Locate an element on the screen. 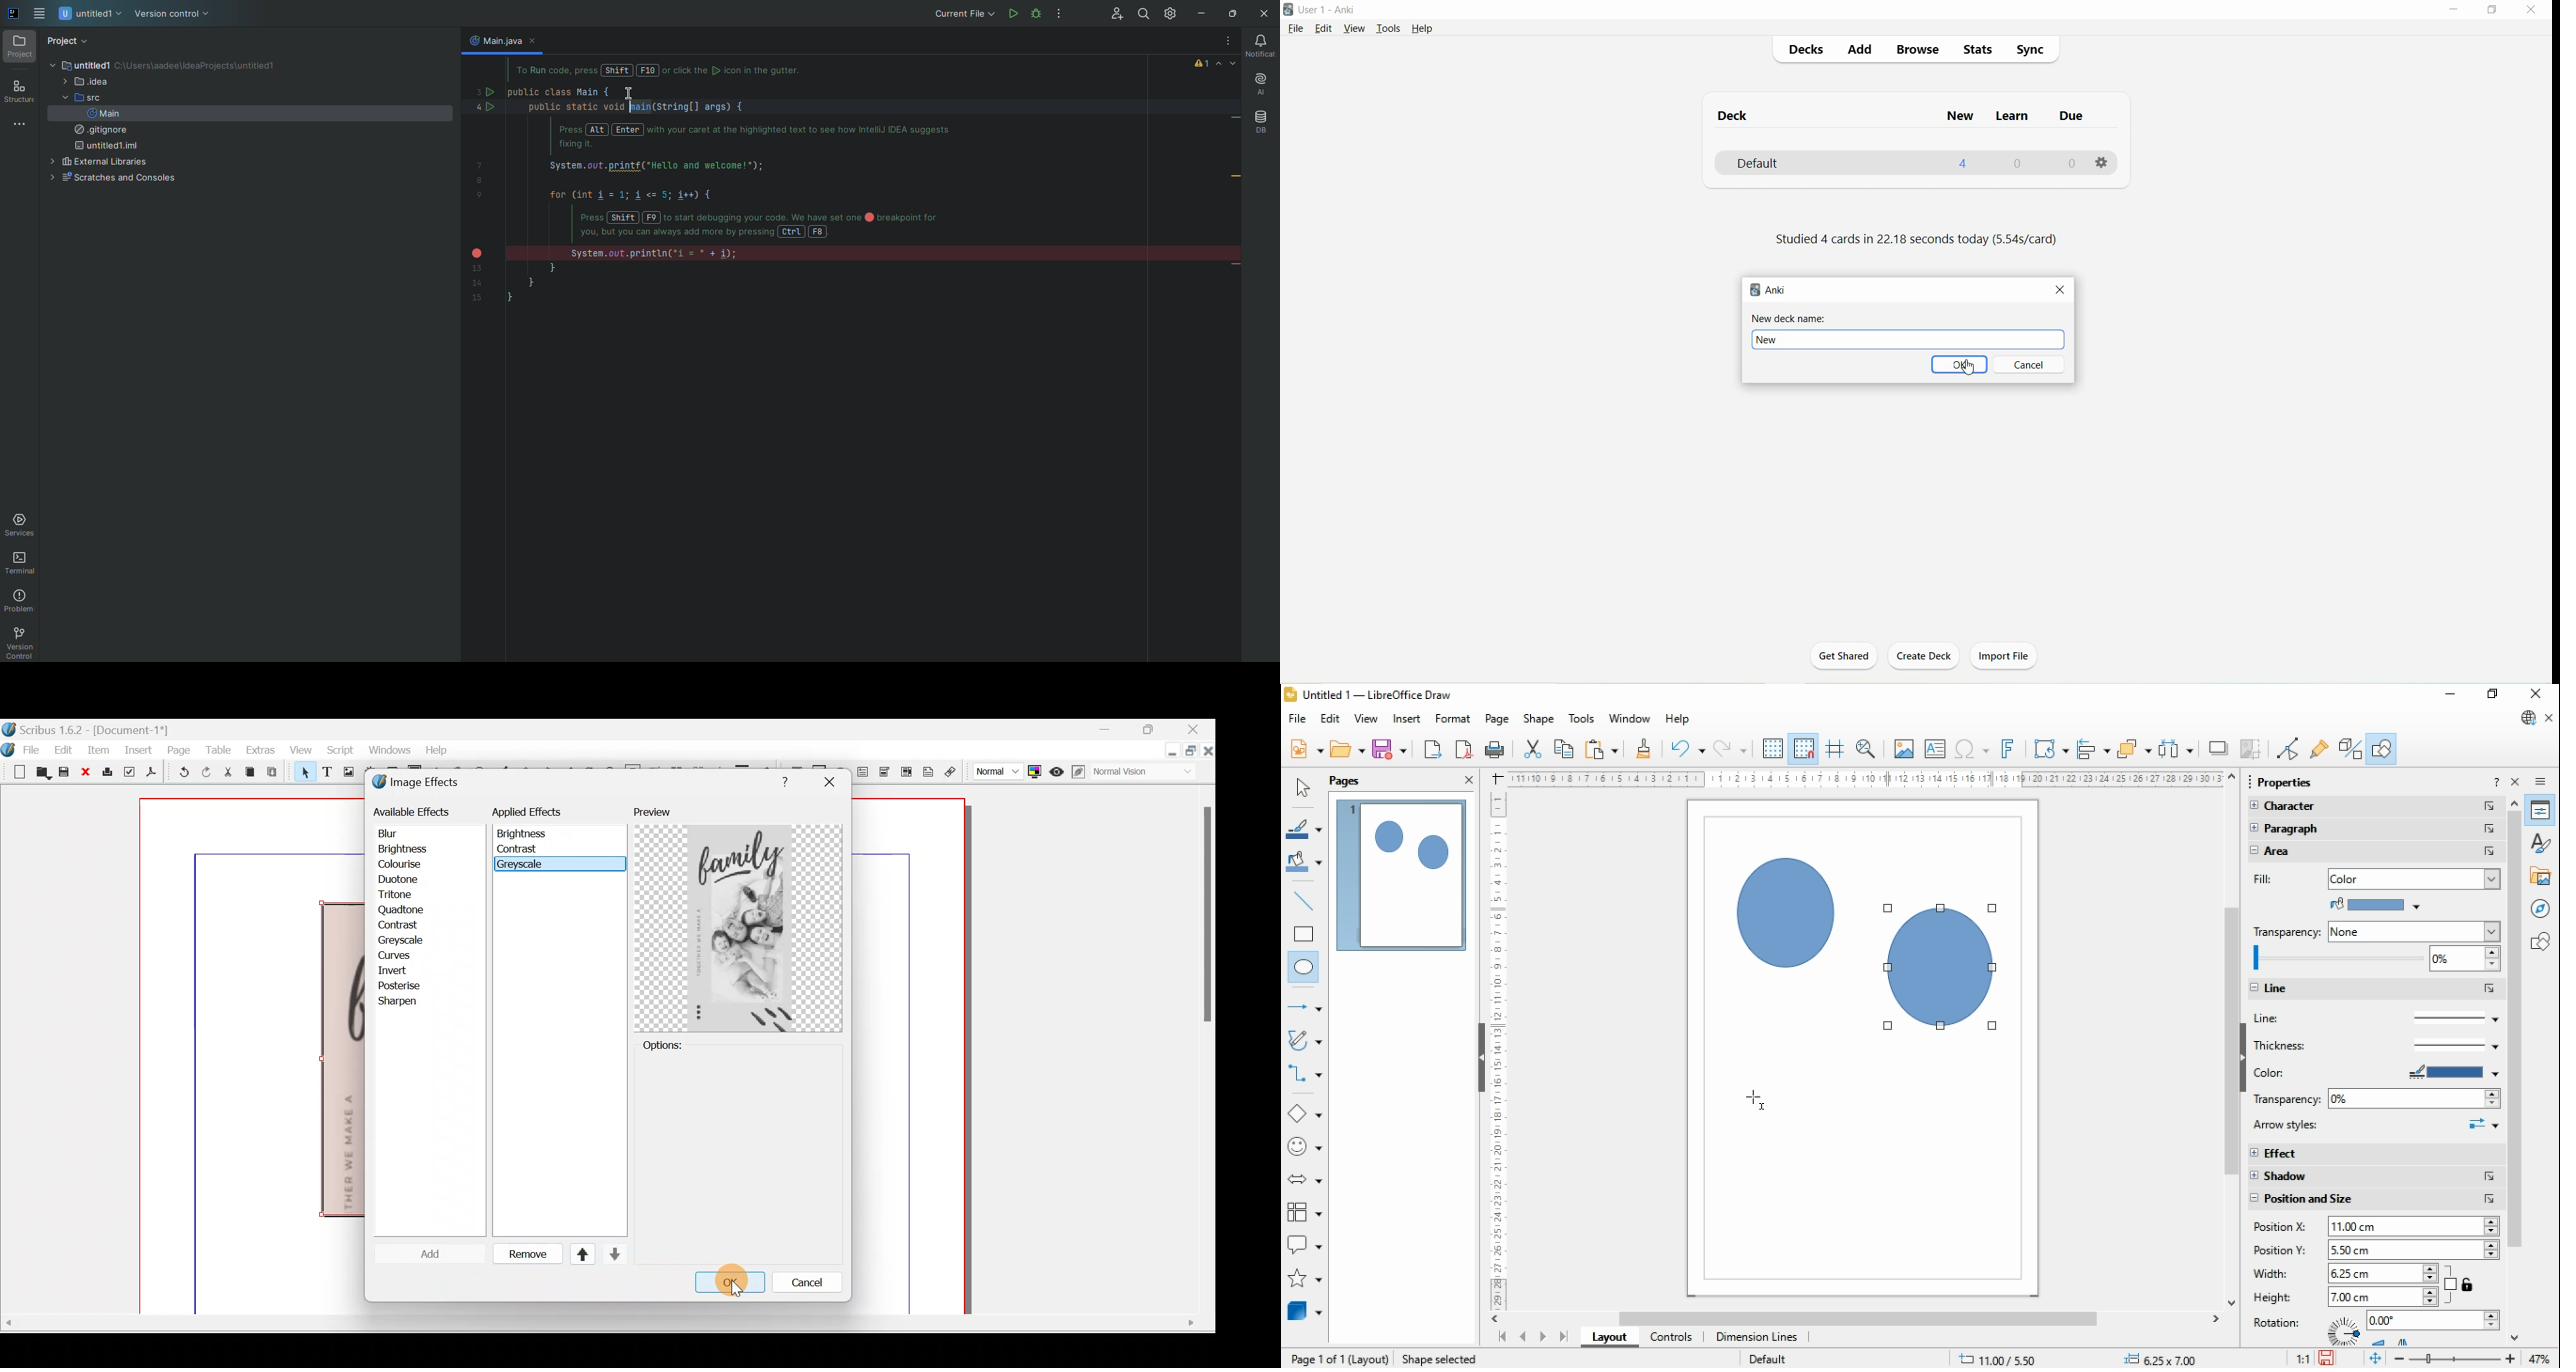  display grid is located at coordinates (1772, 750).